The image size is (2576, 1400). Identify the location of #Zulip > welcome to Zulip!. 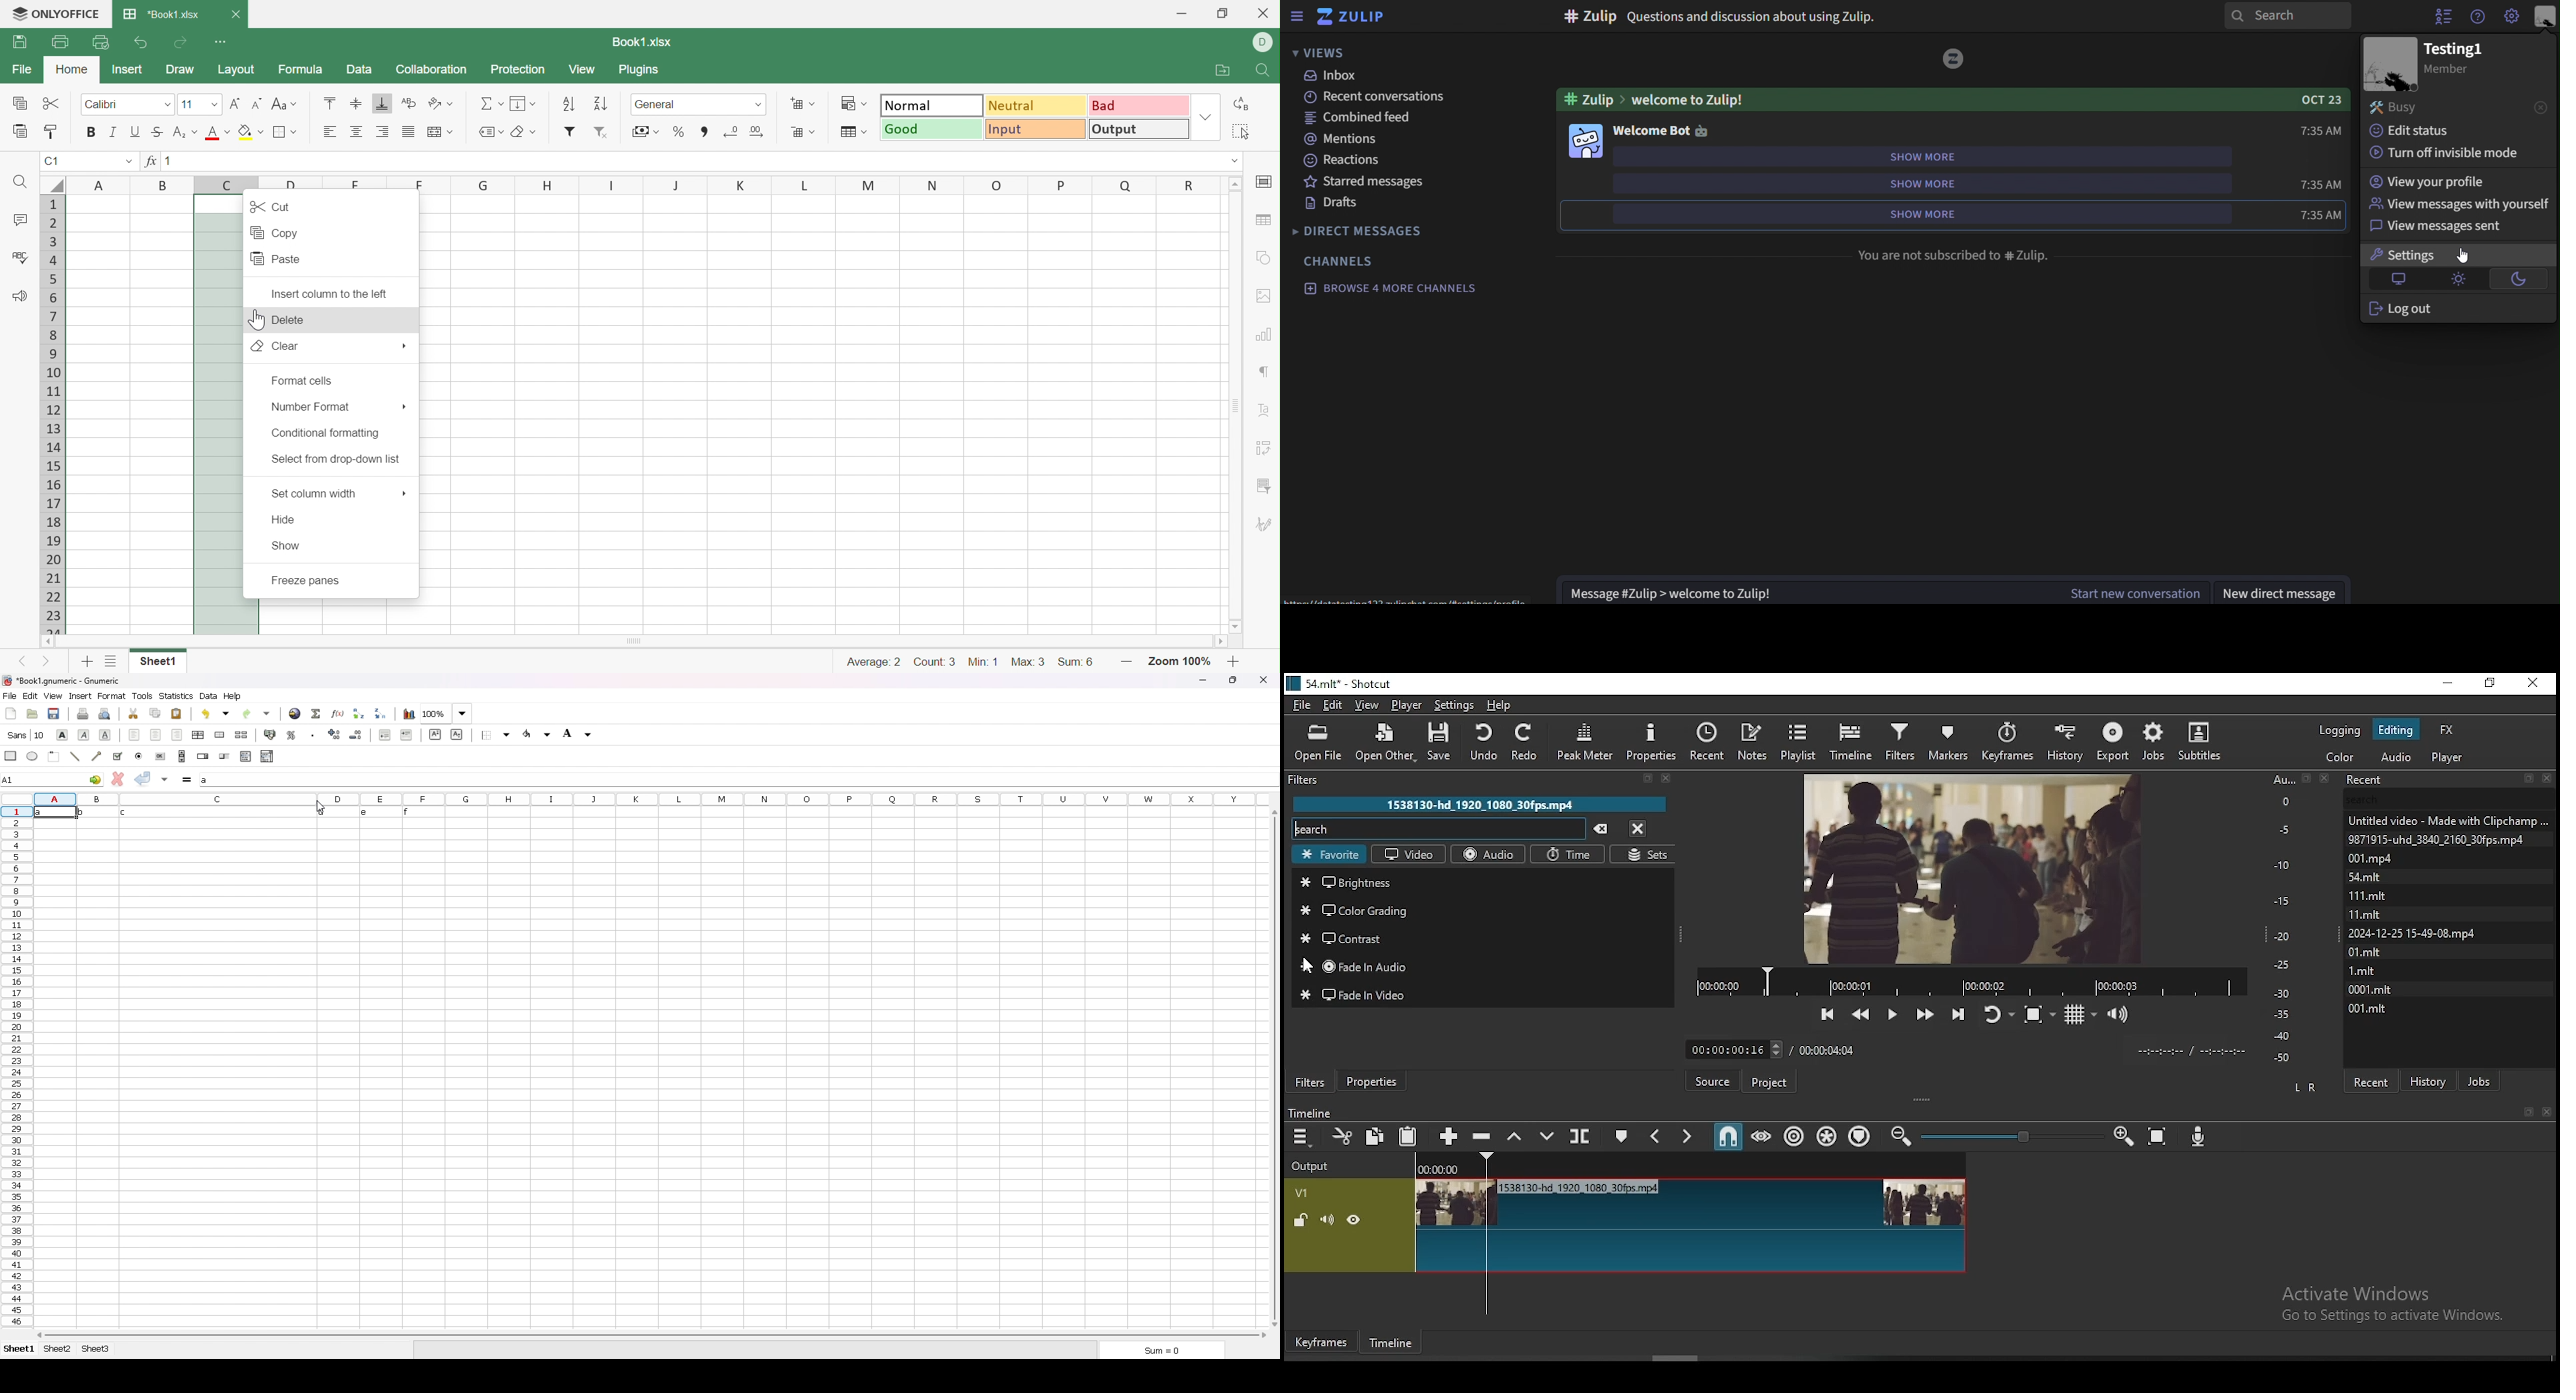
(1686, 100).